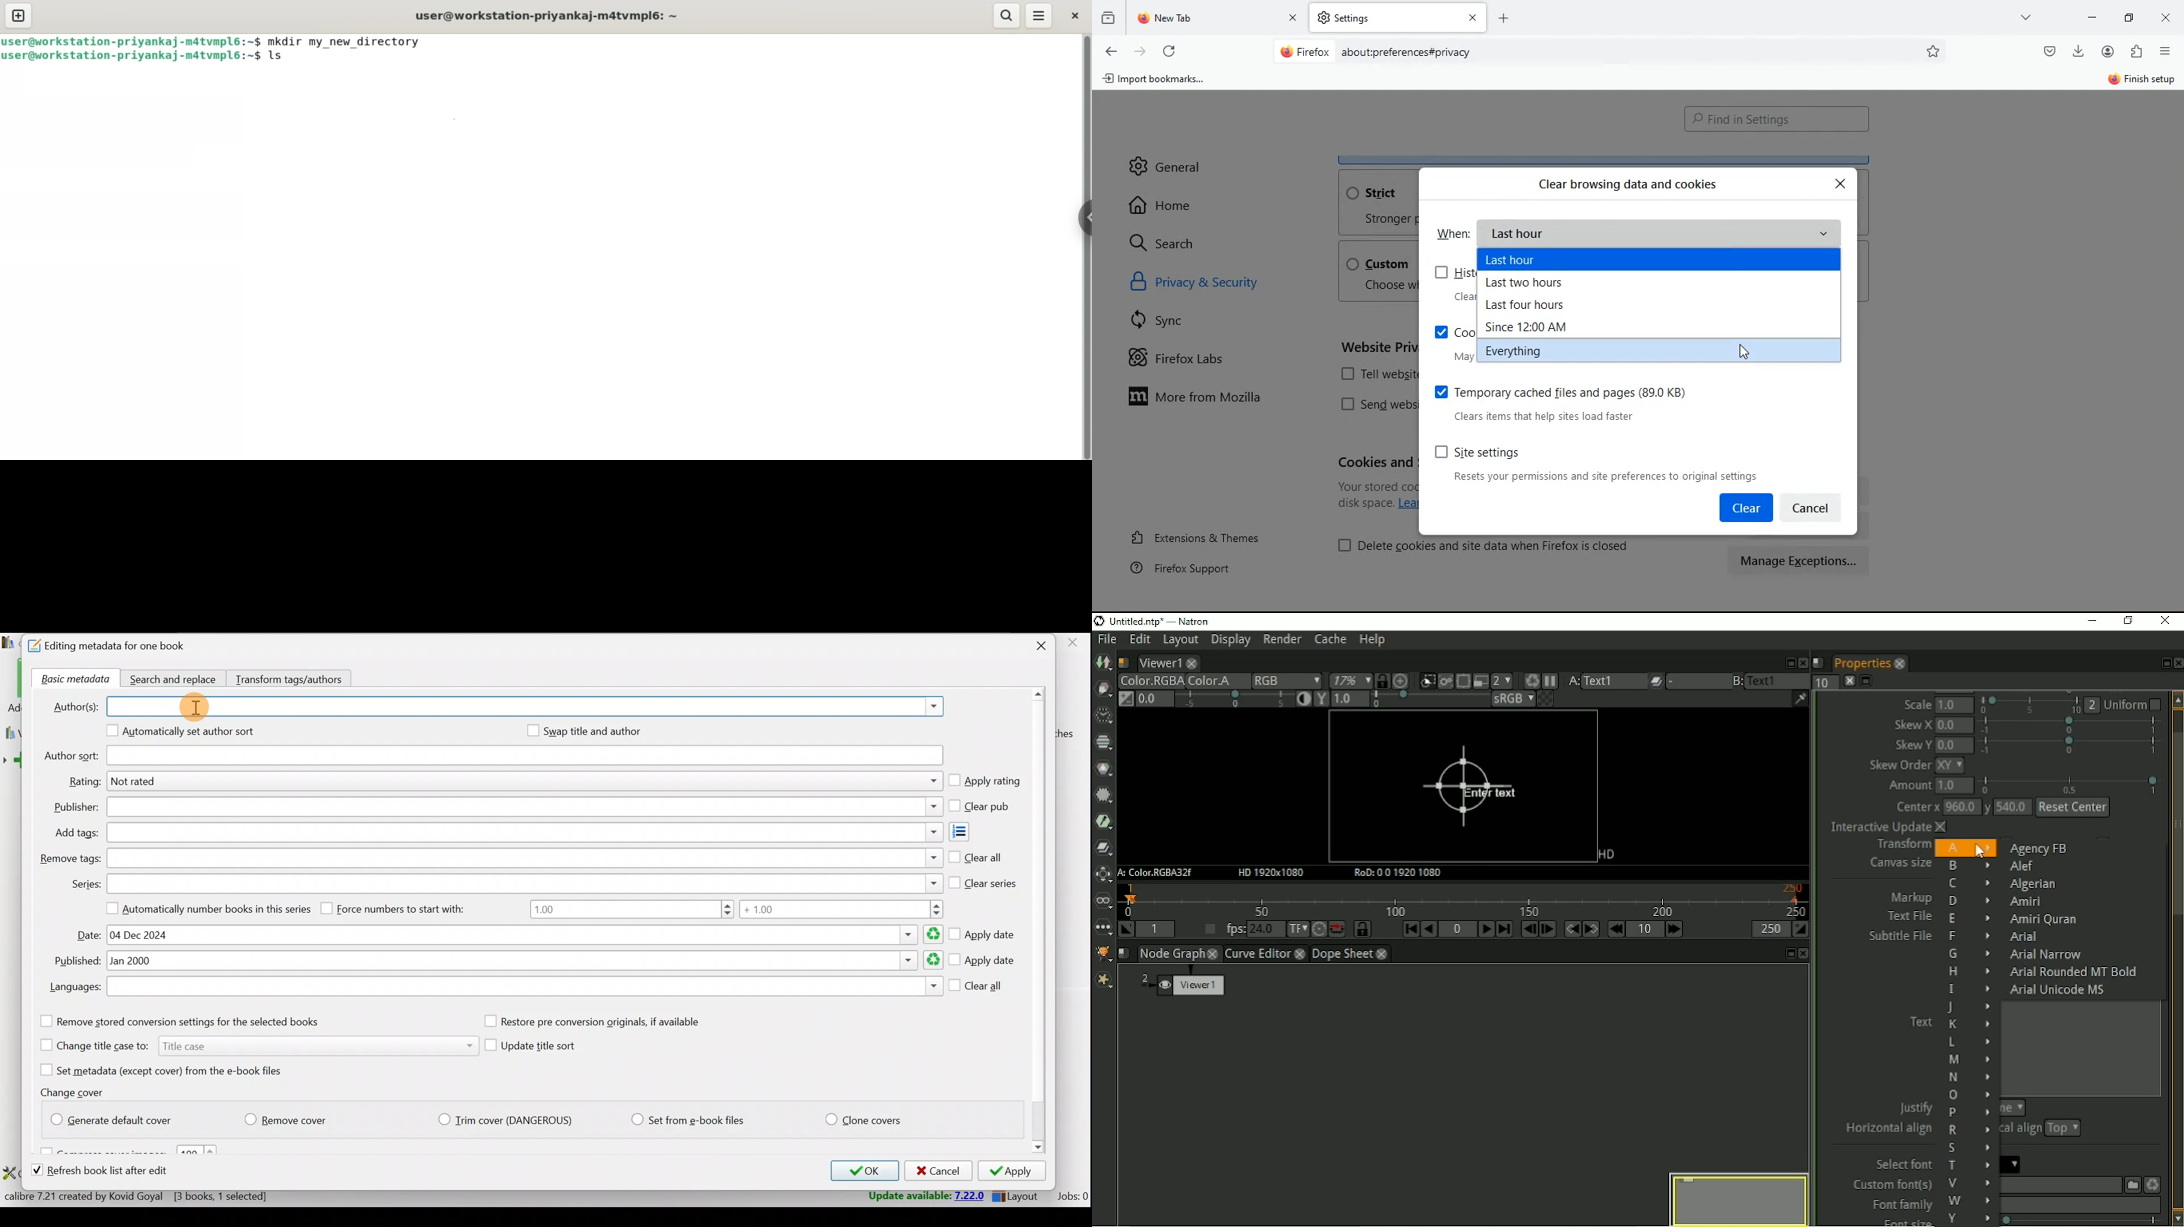  I want to click on Statistics, so click(157, 1196).